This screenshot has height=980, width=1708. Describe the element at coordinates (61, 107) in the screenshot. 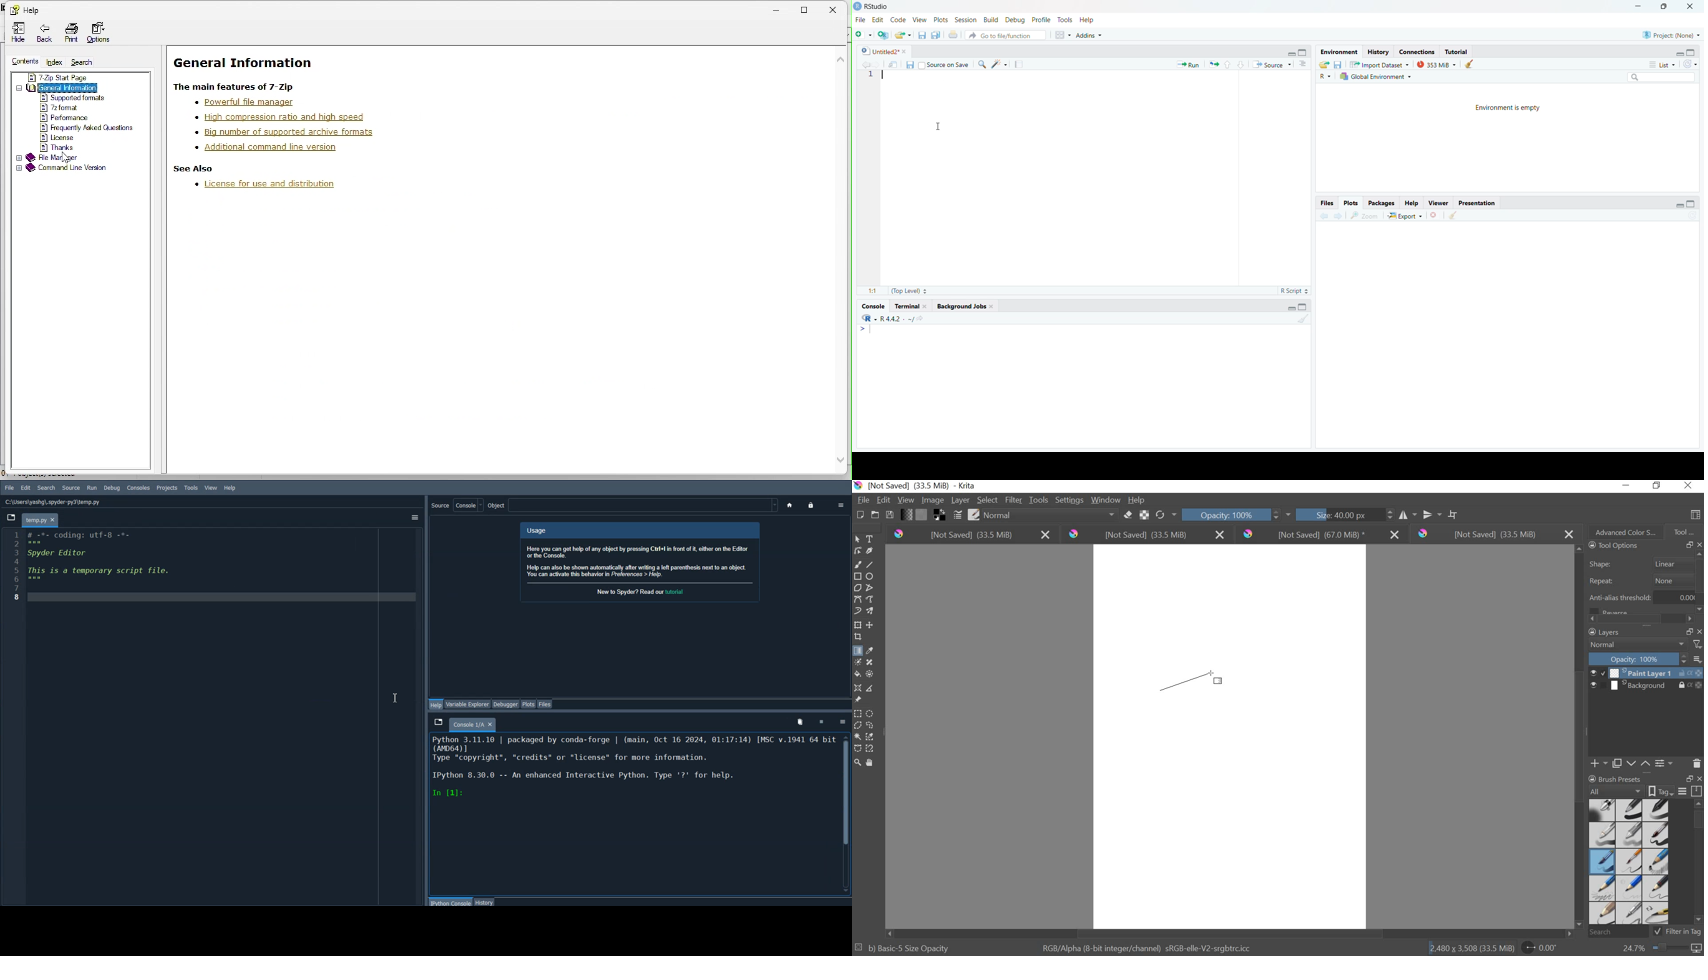

I see `7 zip format` at that location.